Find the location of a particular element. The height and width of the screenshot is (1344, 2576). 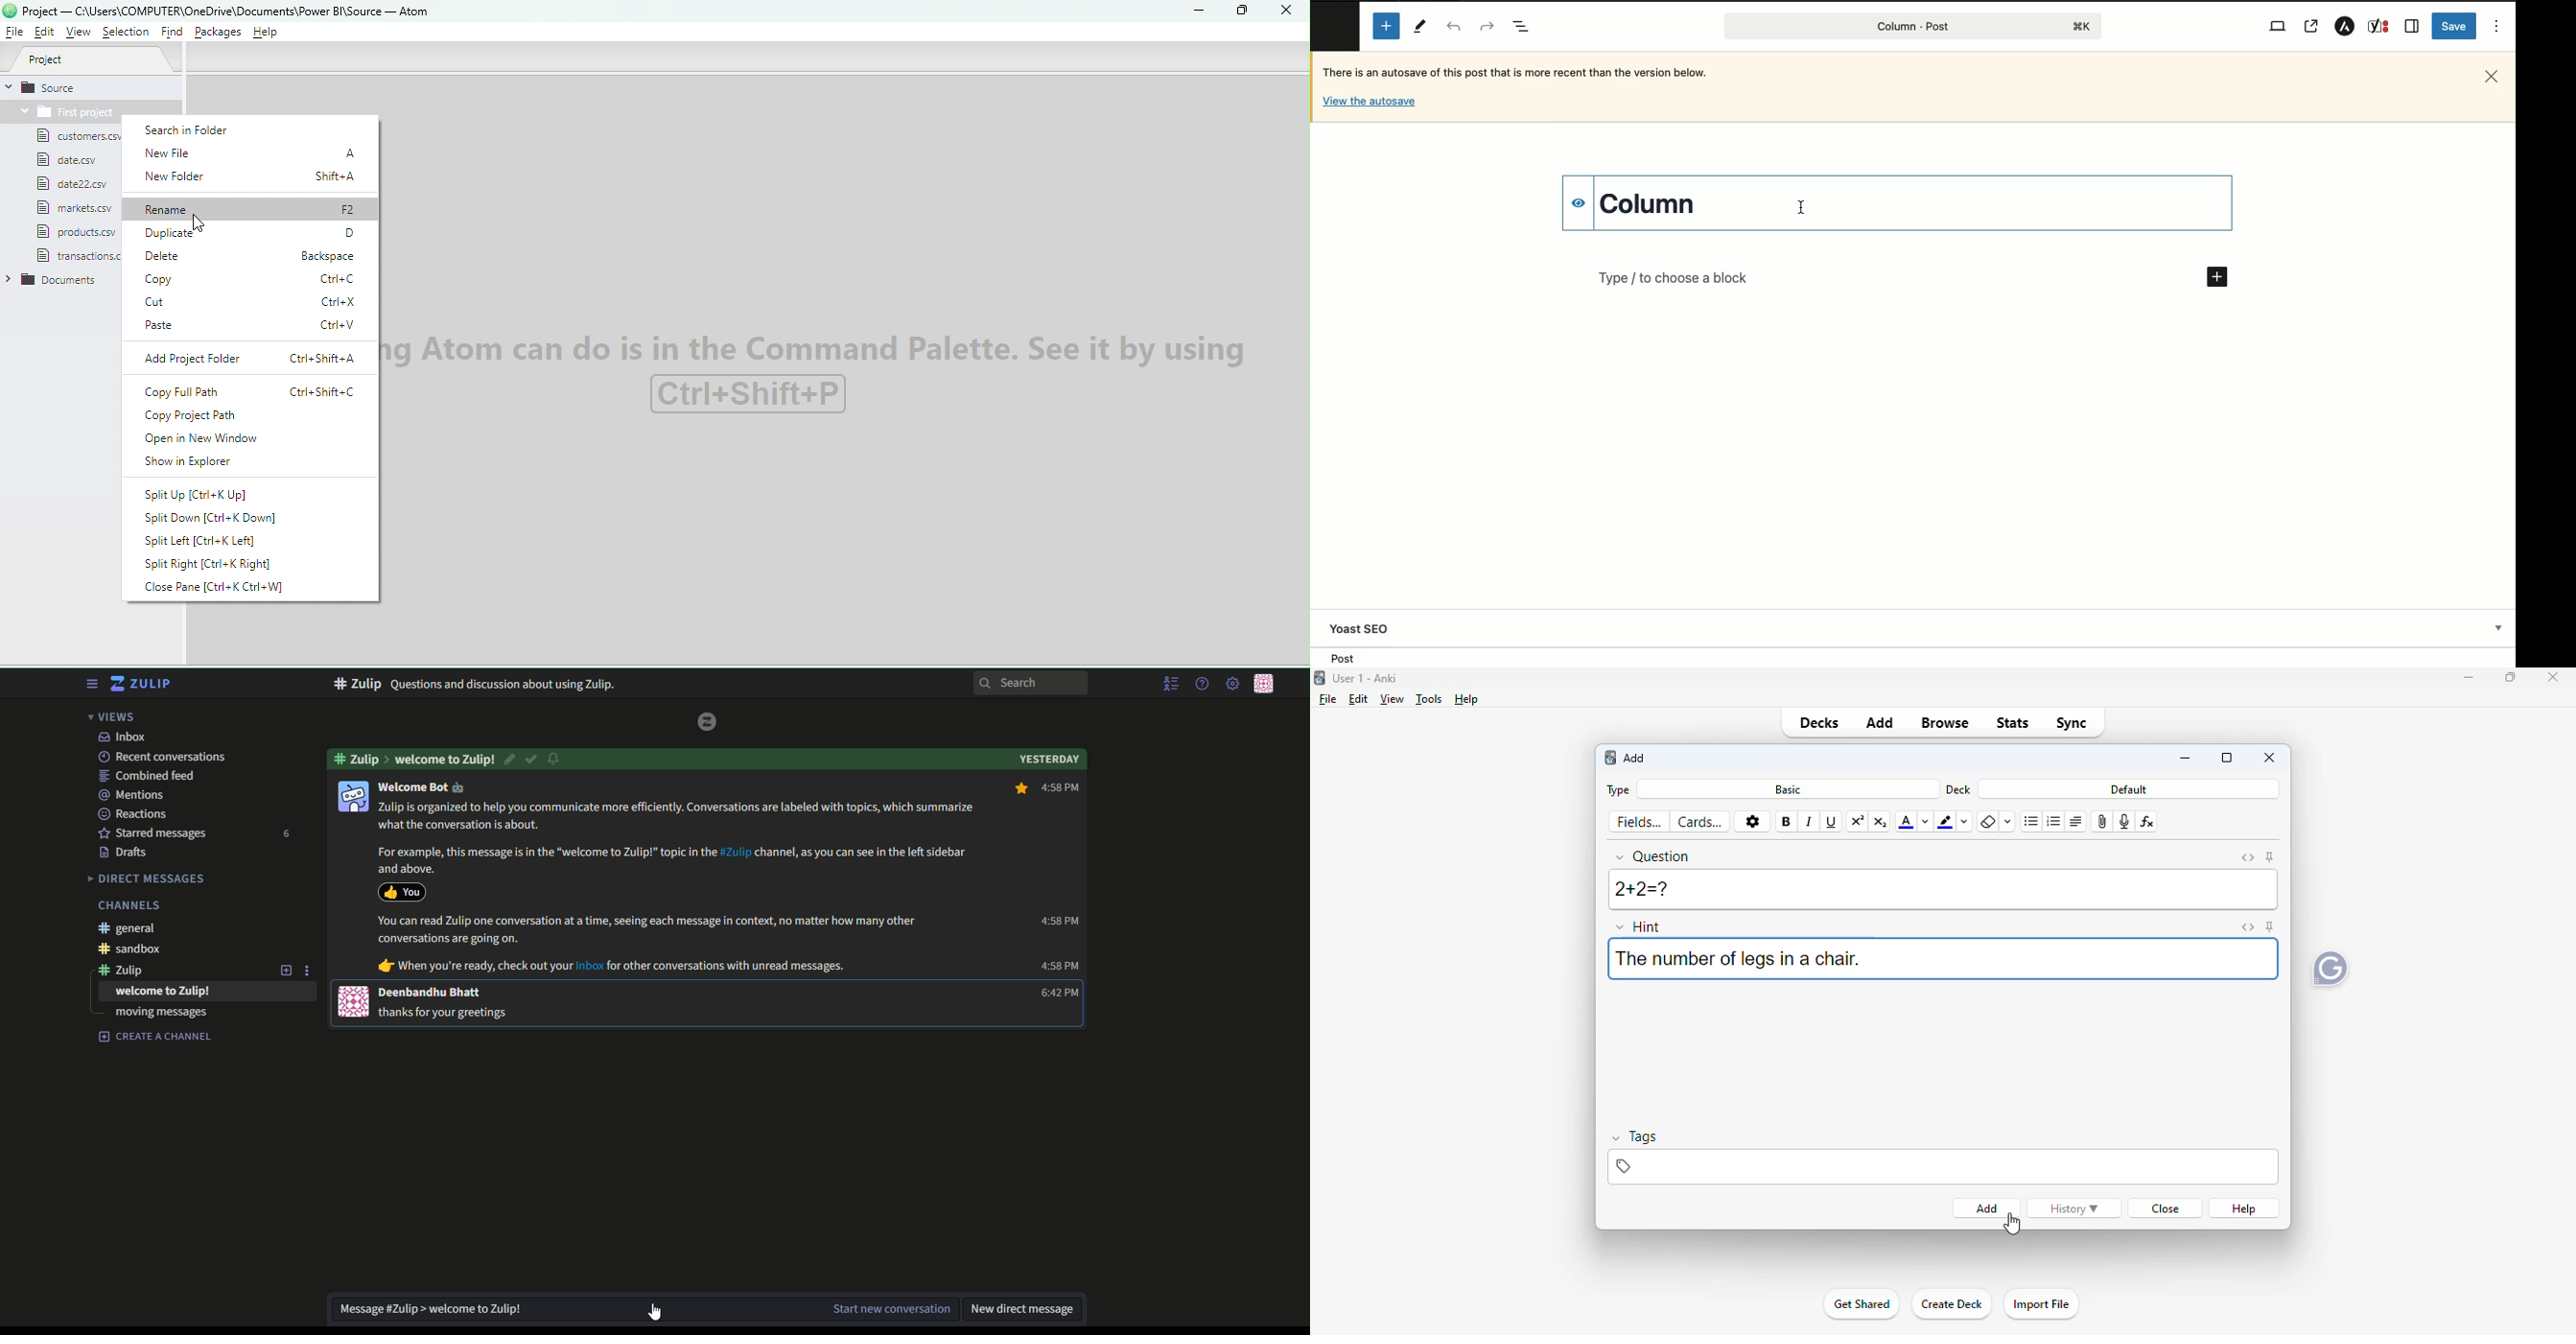

toggle sticky is located at coordinates (2271, 857).